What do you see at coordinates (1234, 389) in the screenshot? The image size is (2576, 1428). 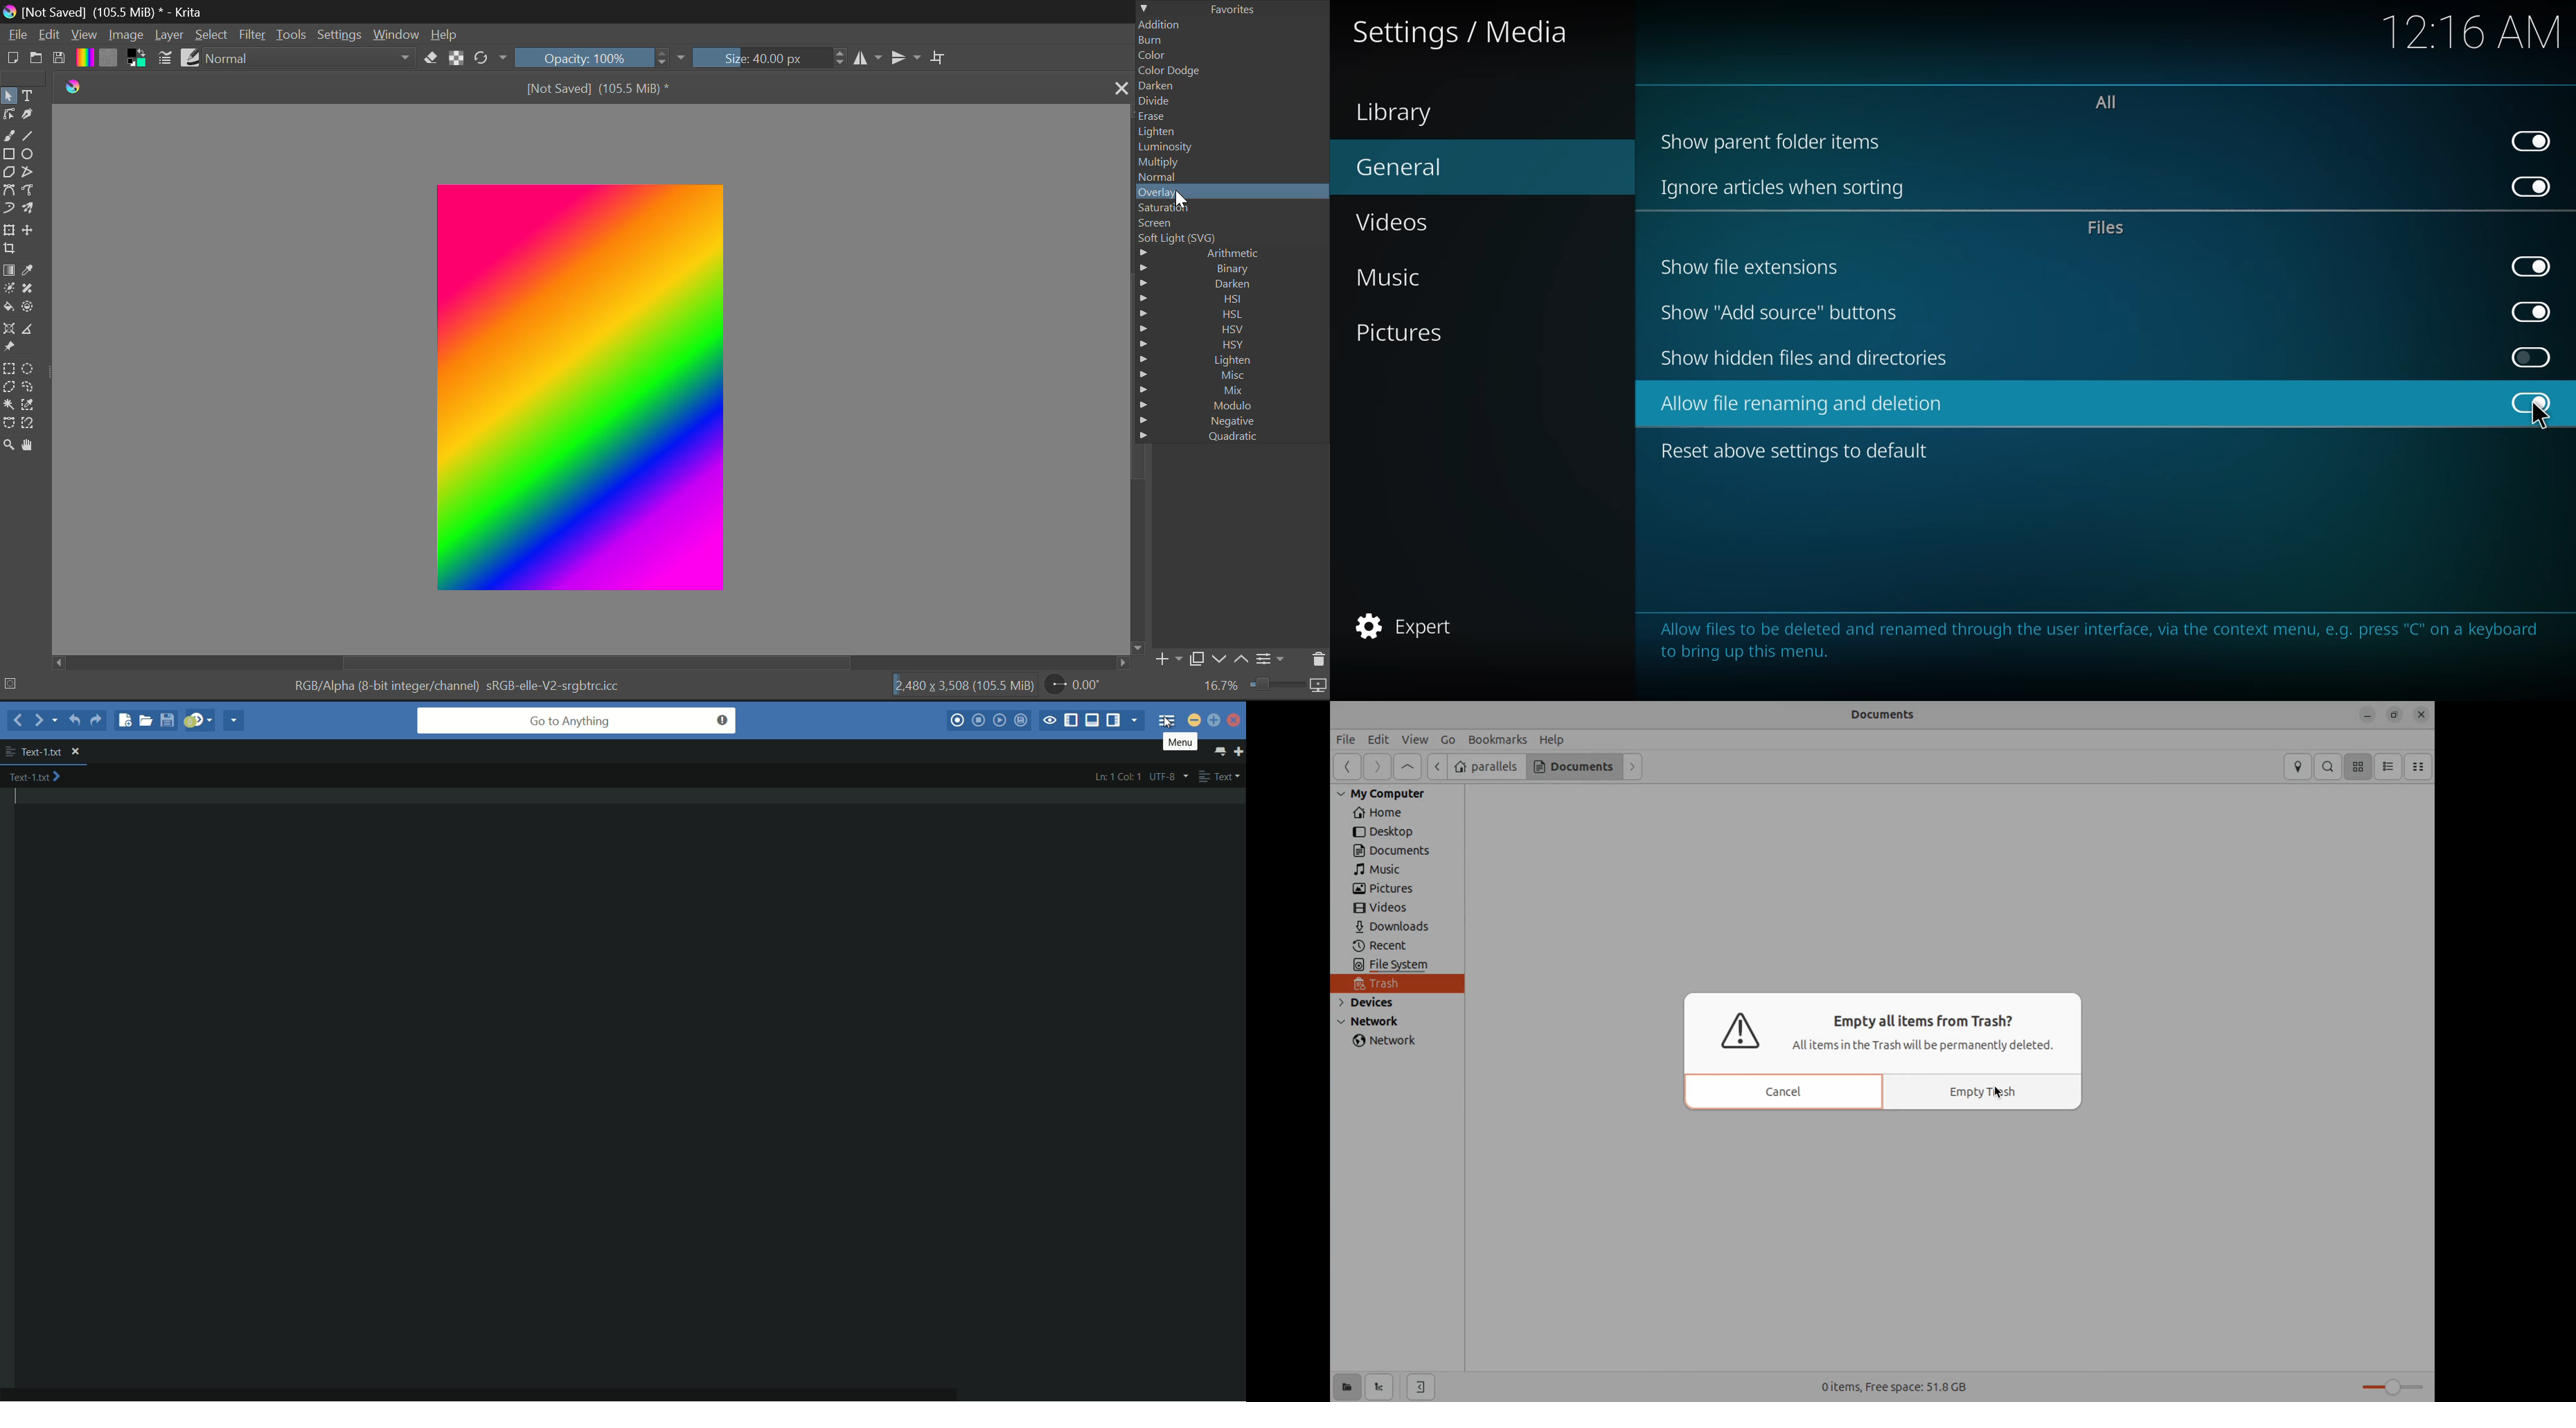 I see `Mix` at bounding box center [1234, 389].